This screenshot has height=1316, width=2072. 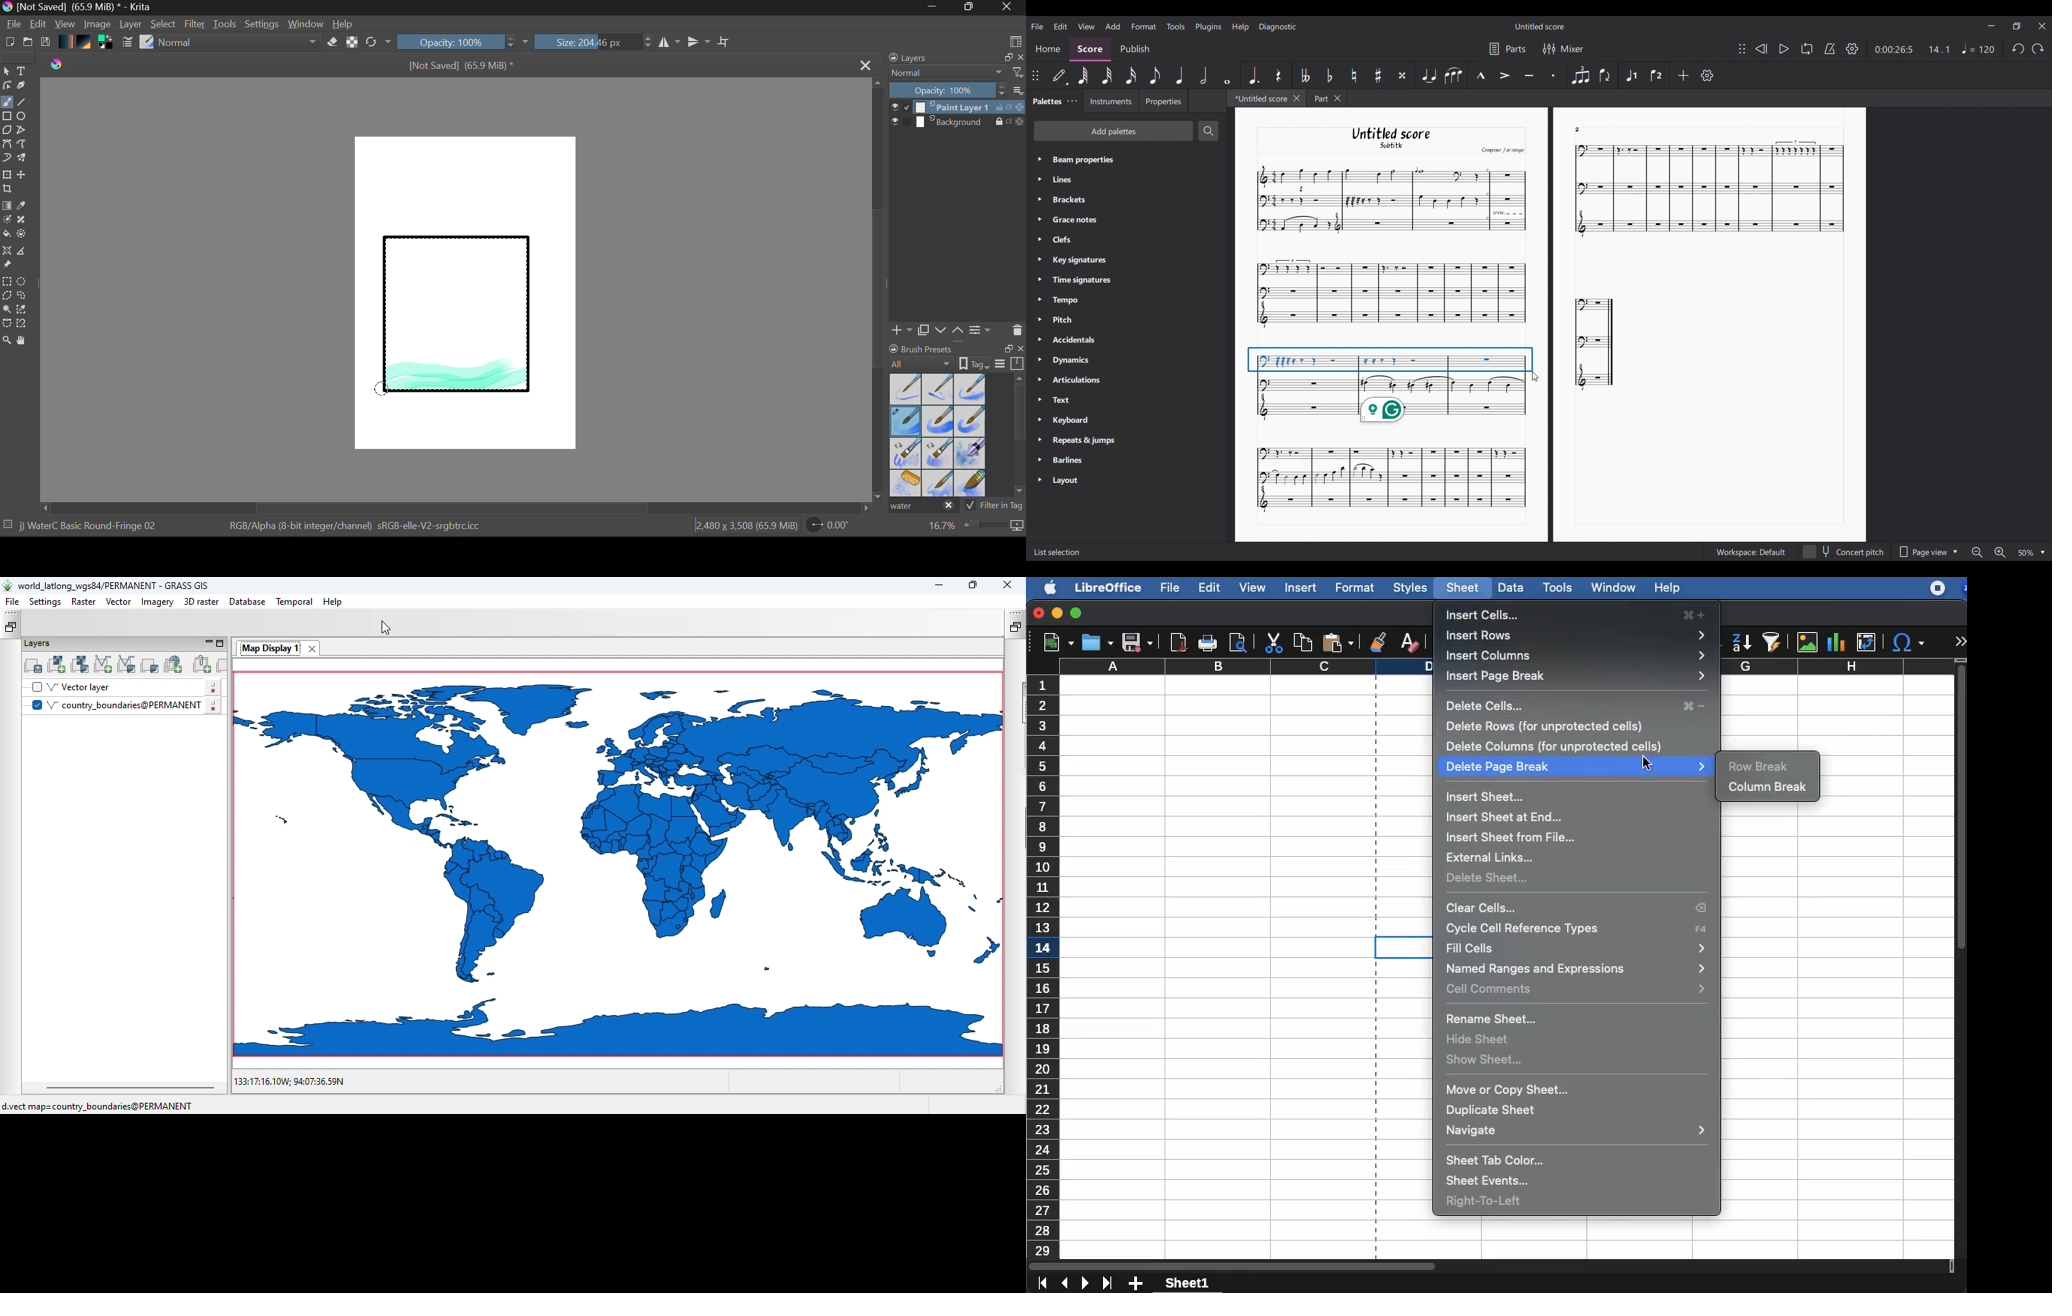 What do you see at coordinates (1578, 656) in the screenshot?
I see `insert columns` at bounding box center [1578, 656].